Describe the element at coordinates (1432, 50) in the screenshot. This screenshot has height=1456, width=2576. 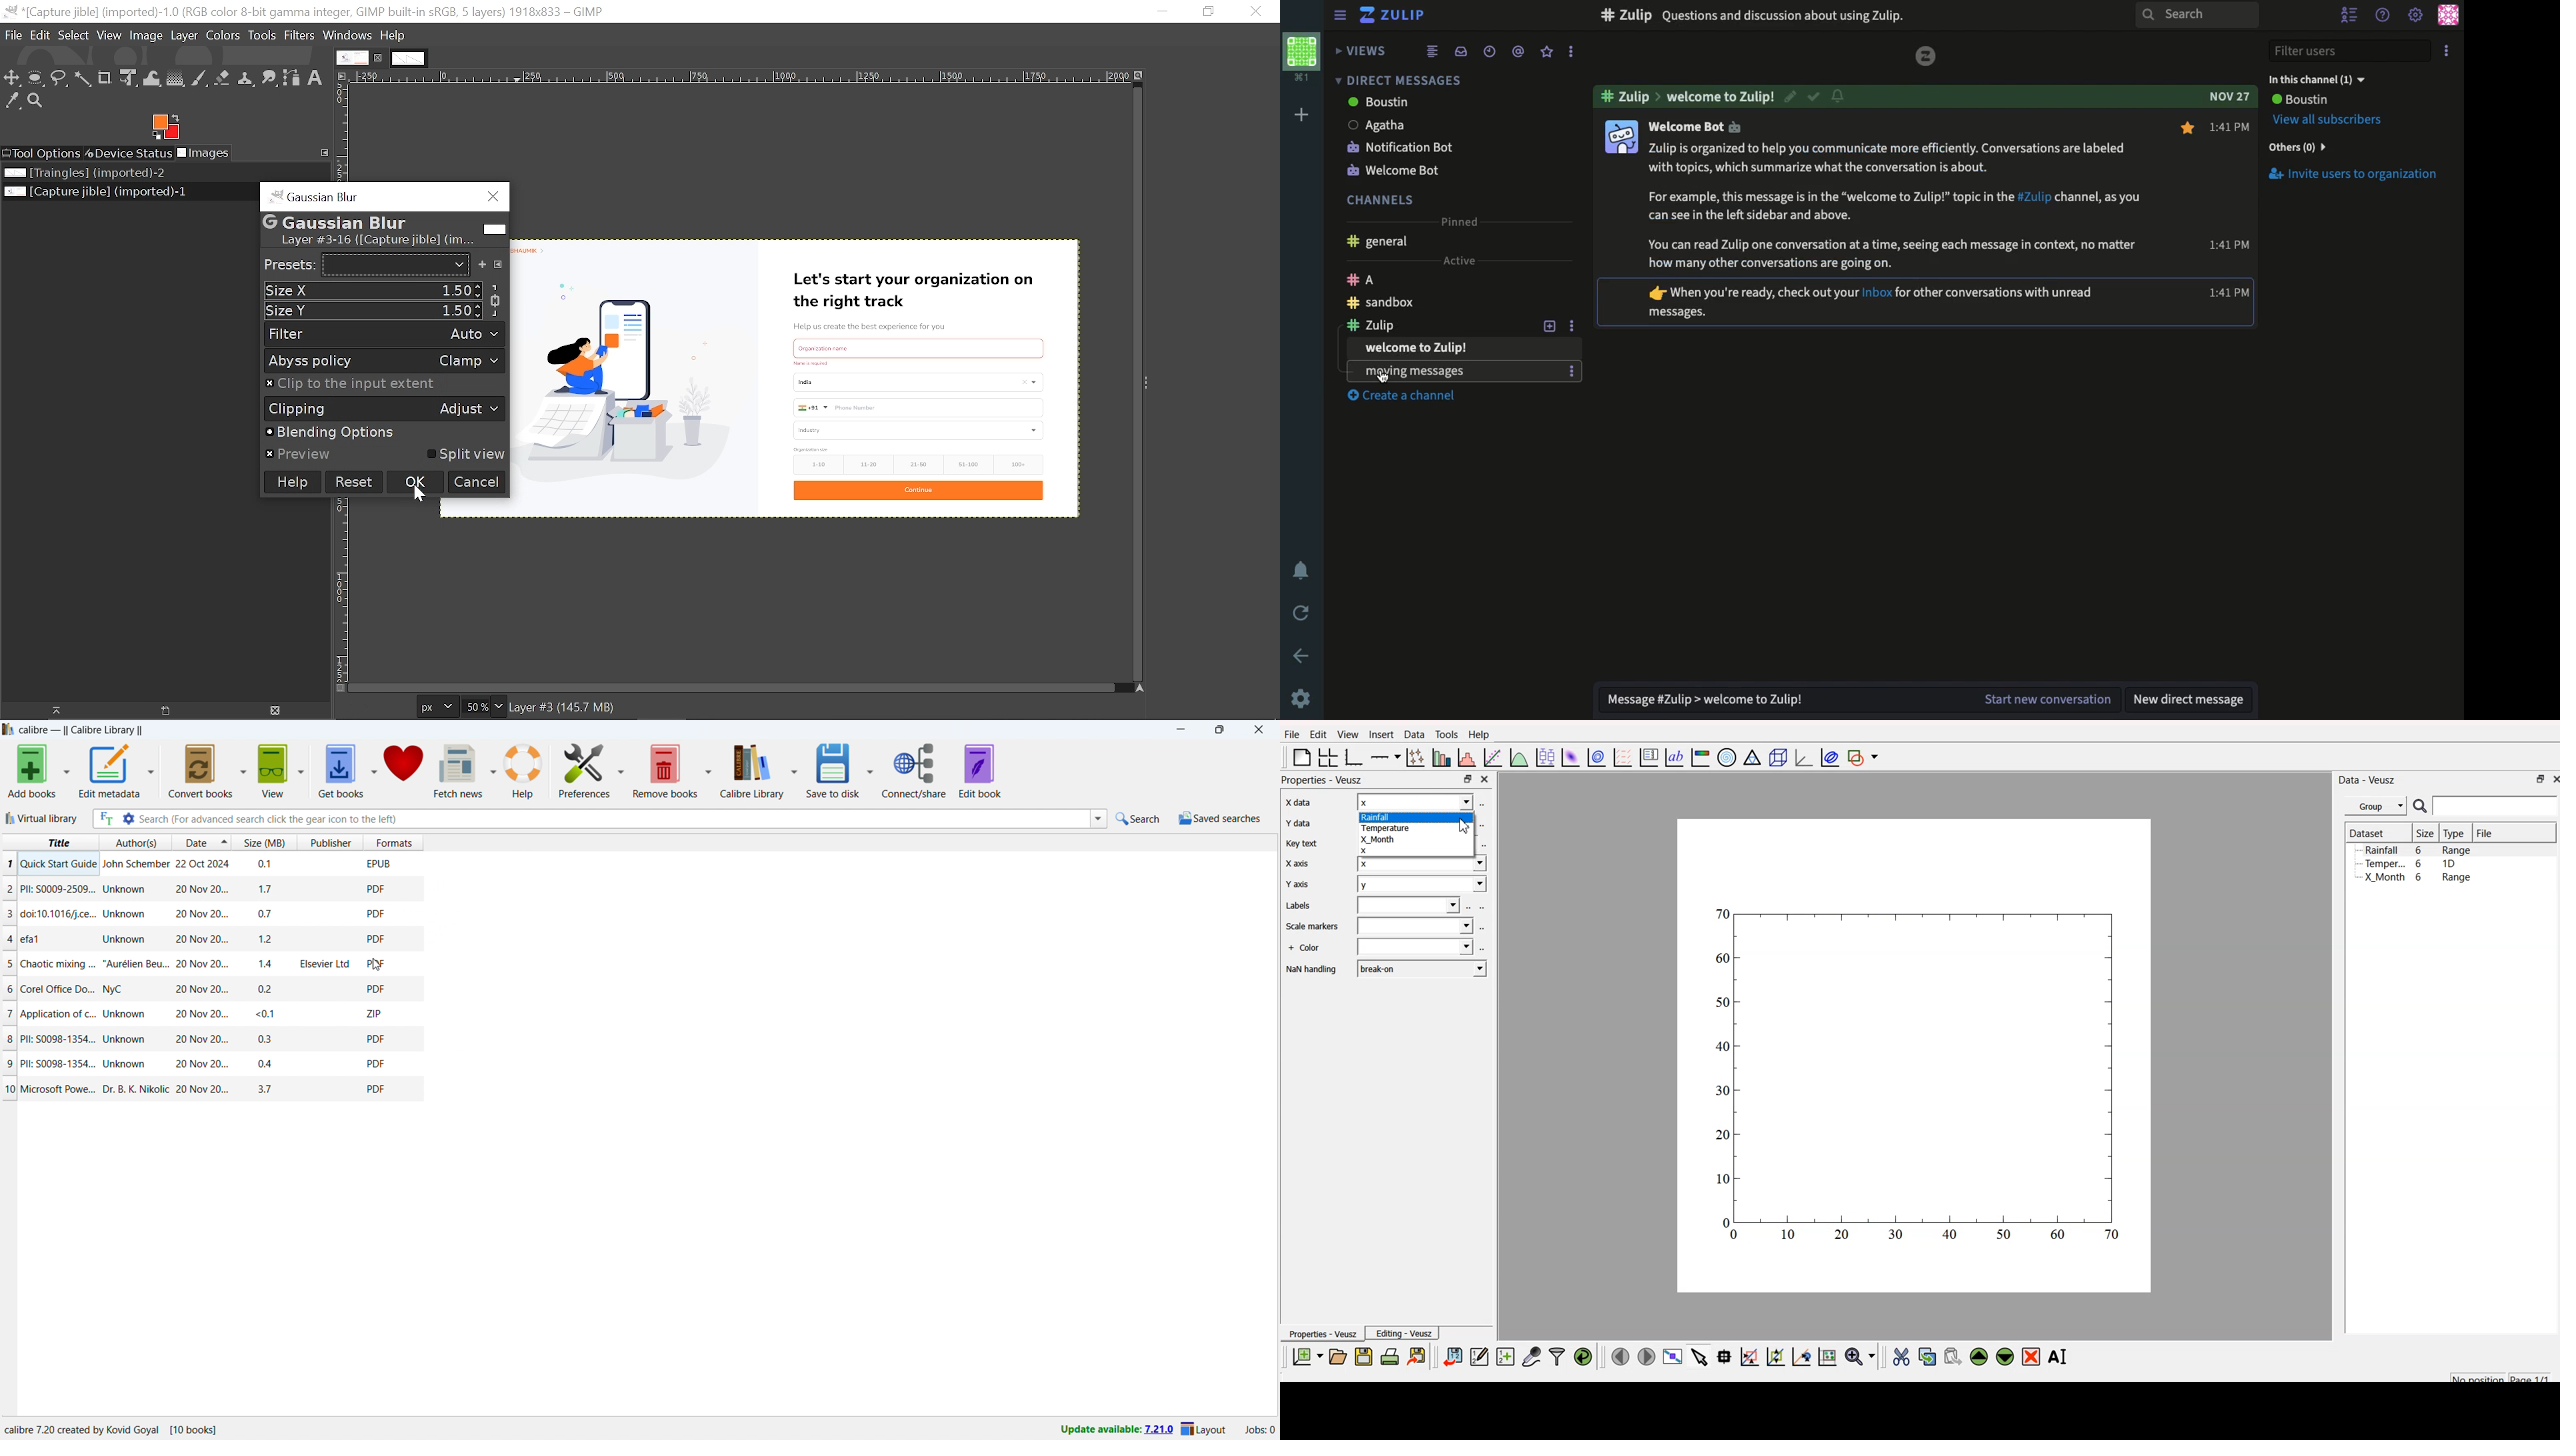
I see `Feed` at that location.